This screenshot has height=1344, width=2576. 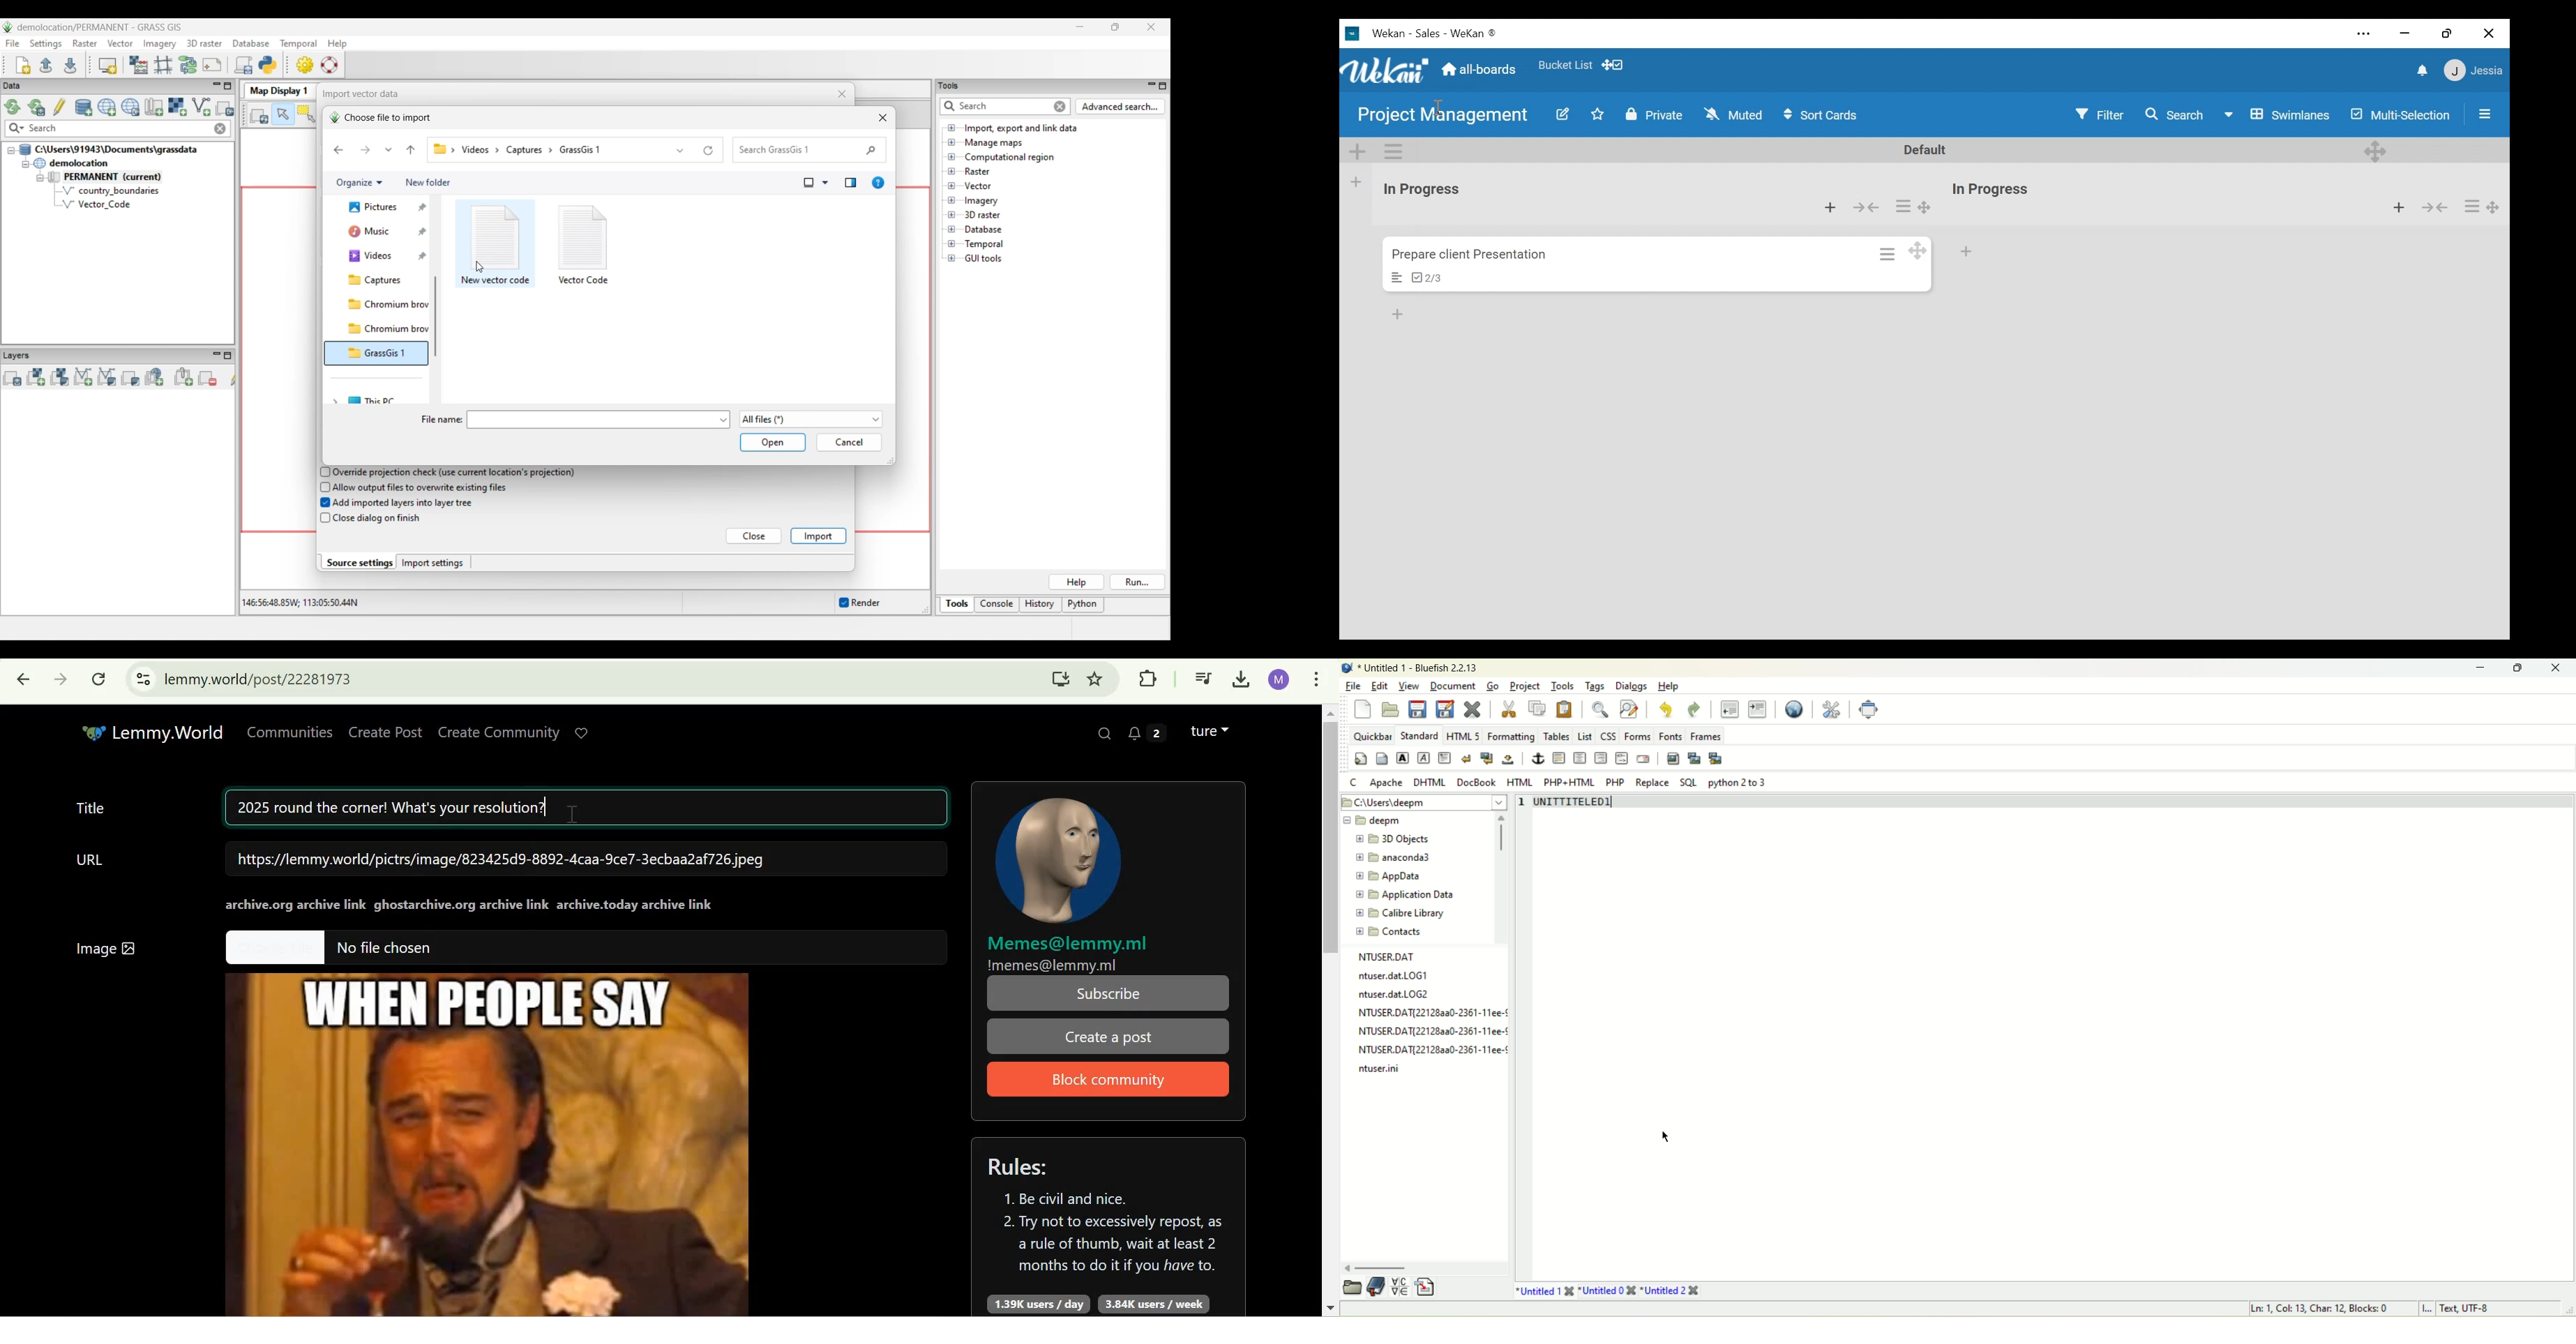 I want to click on Support Lemmy, so click(x=583, y=732).